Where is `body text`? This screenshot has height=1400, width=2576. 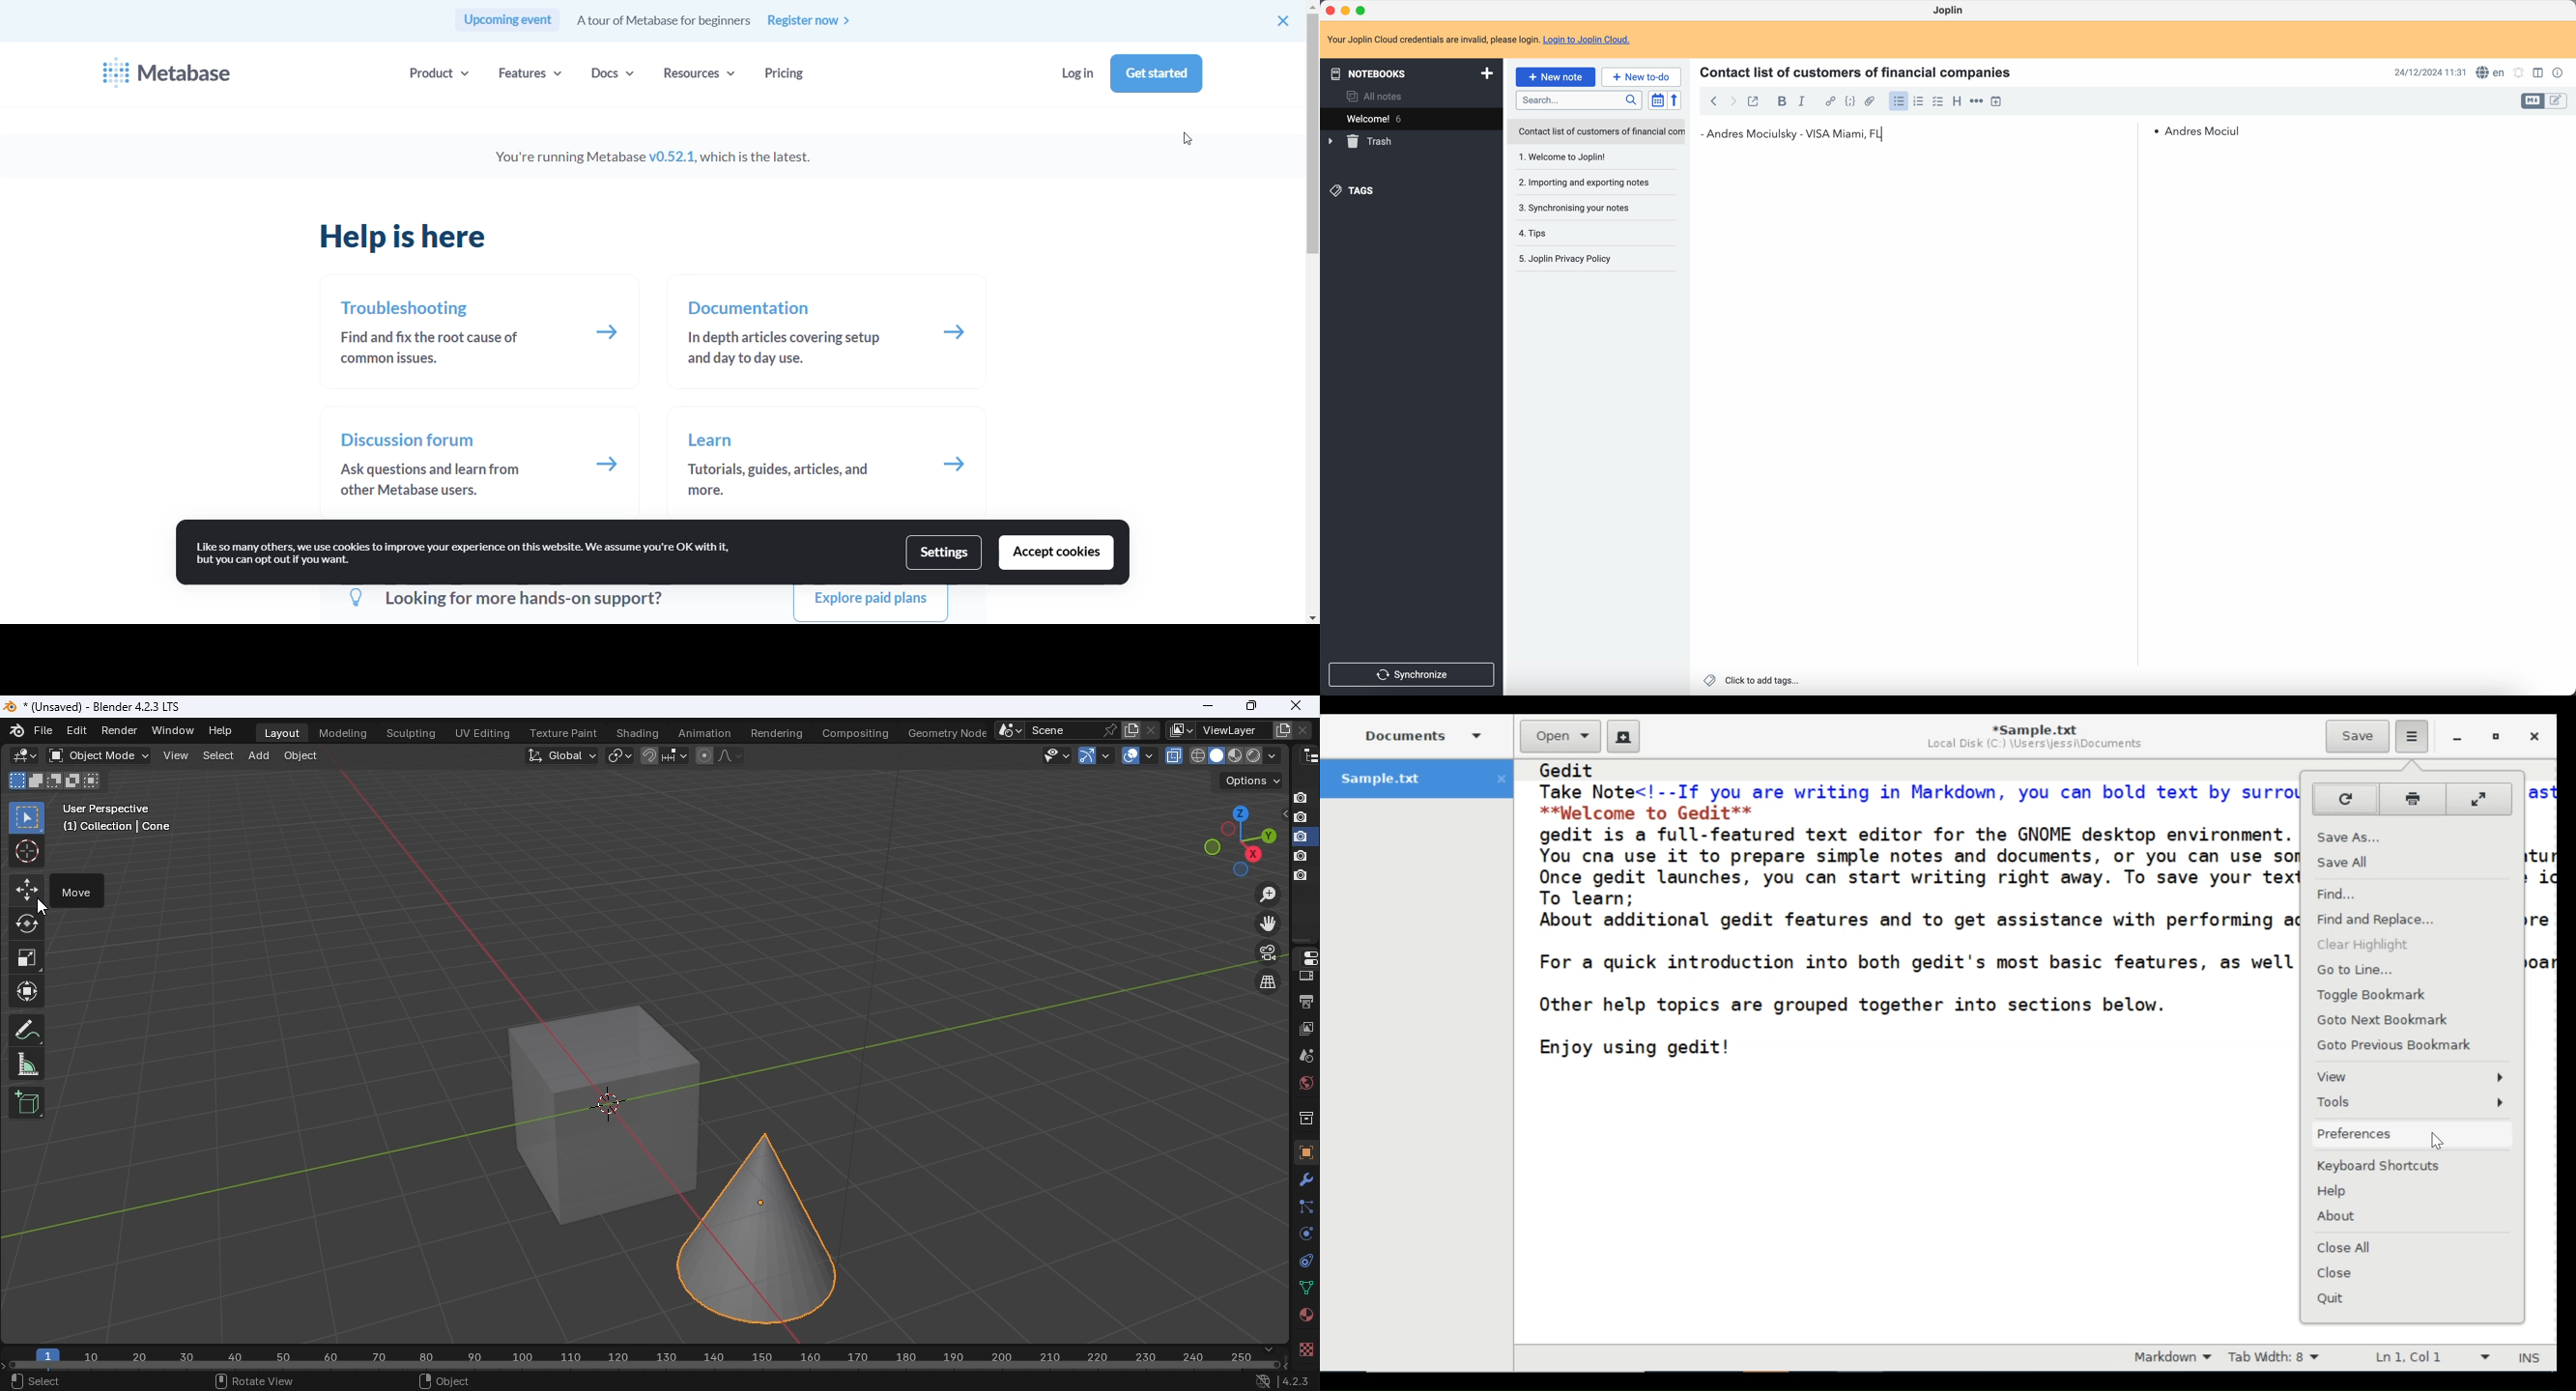 body text is located at coordinates (1921, 412).